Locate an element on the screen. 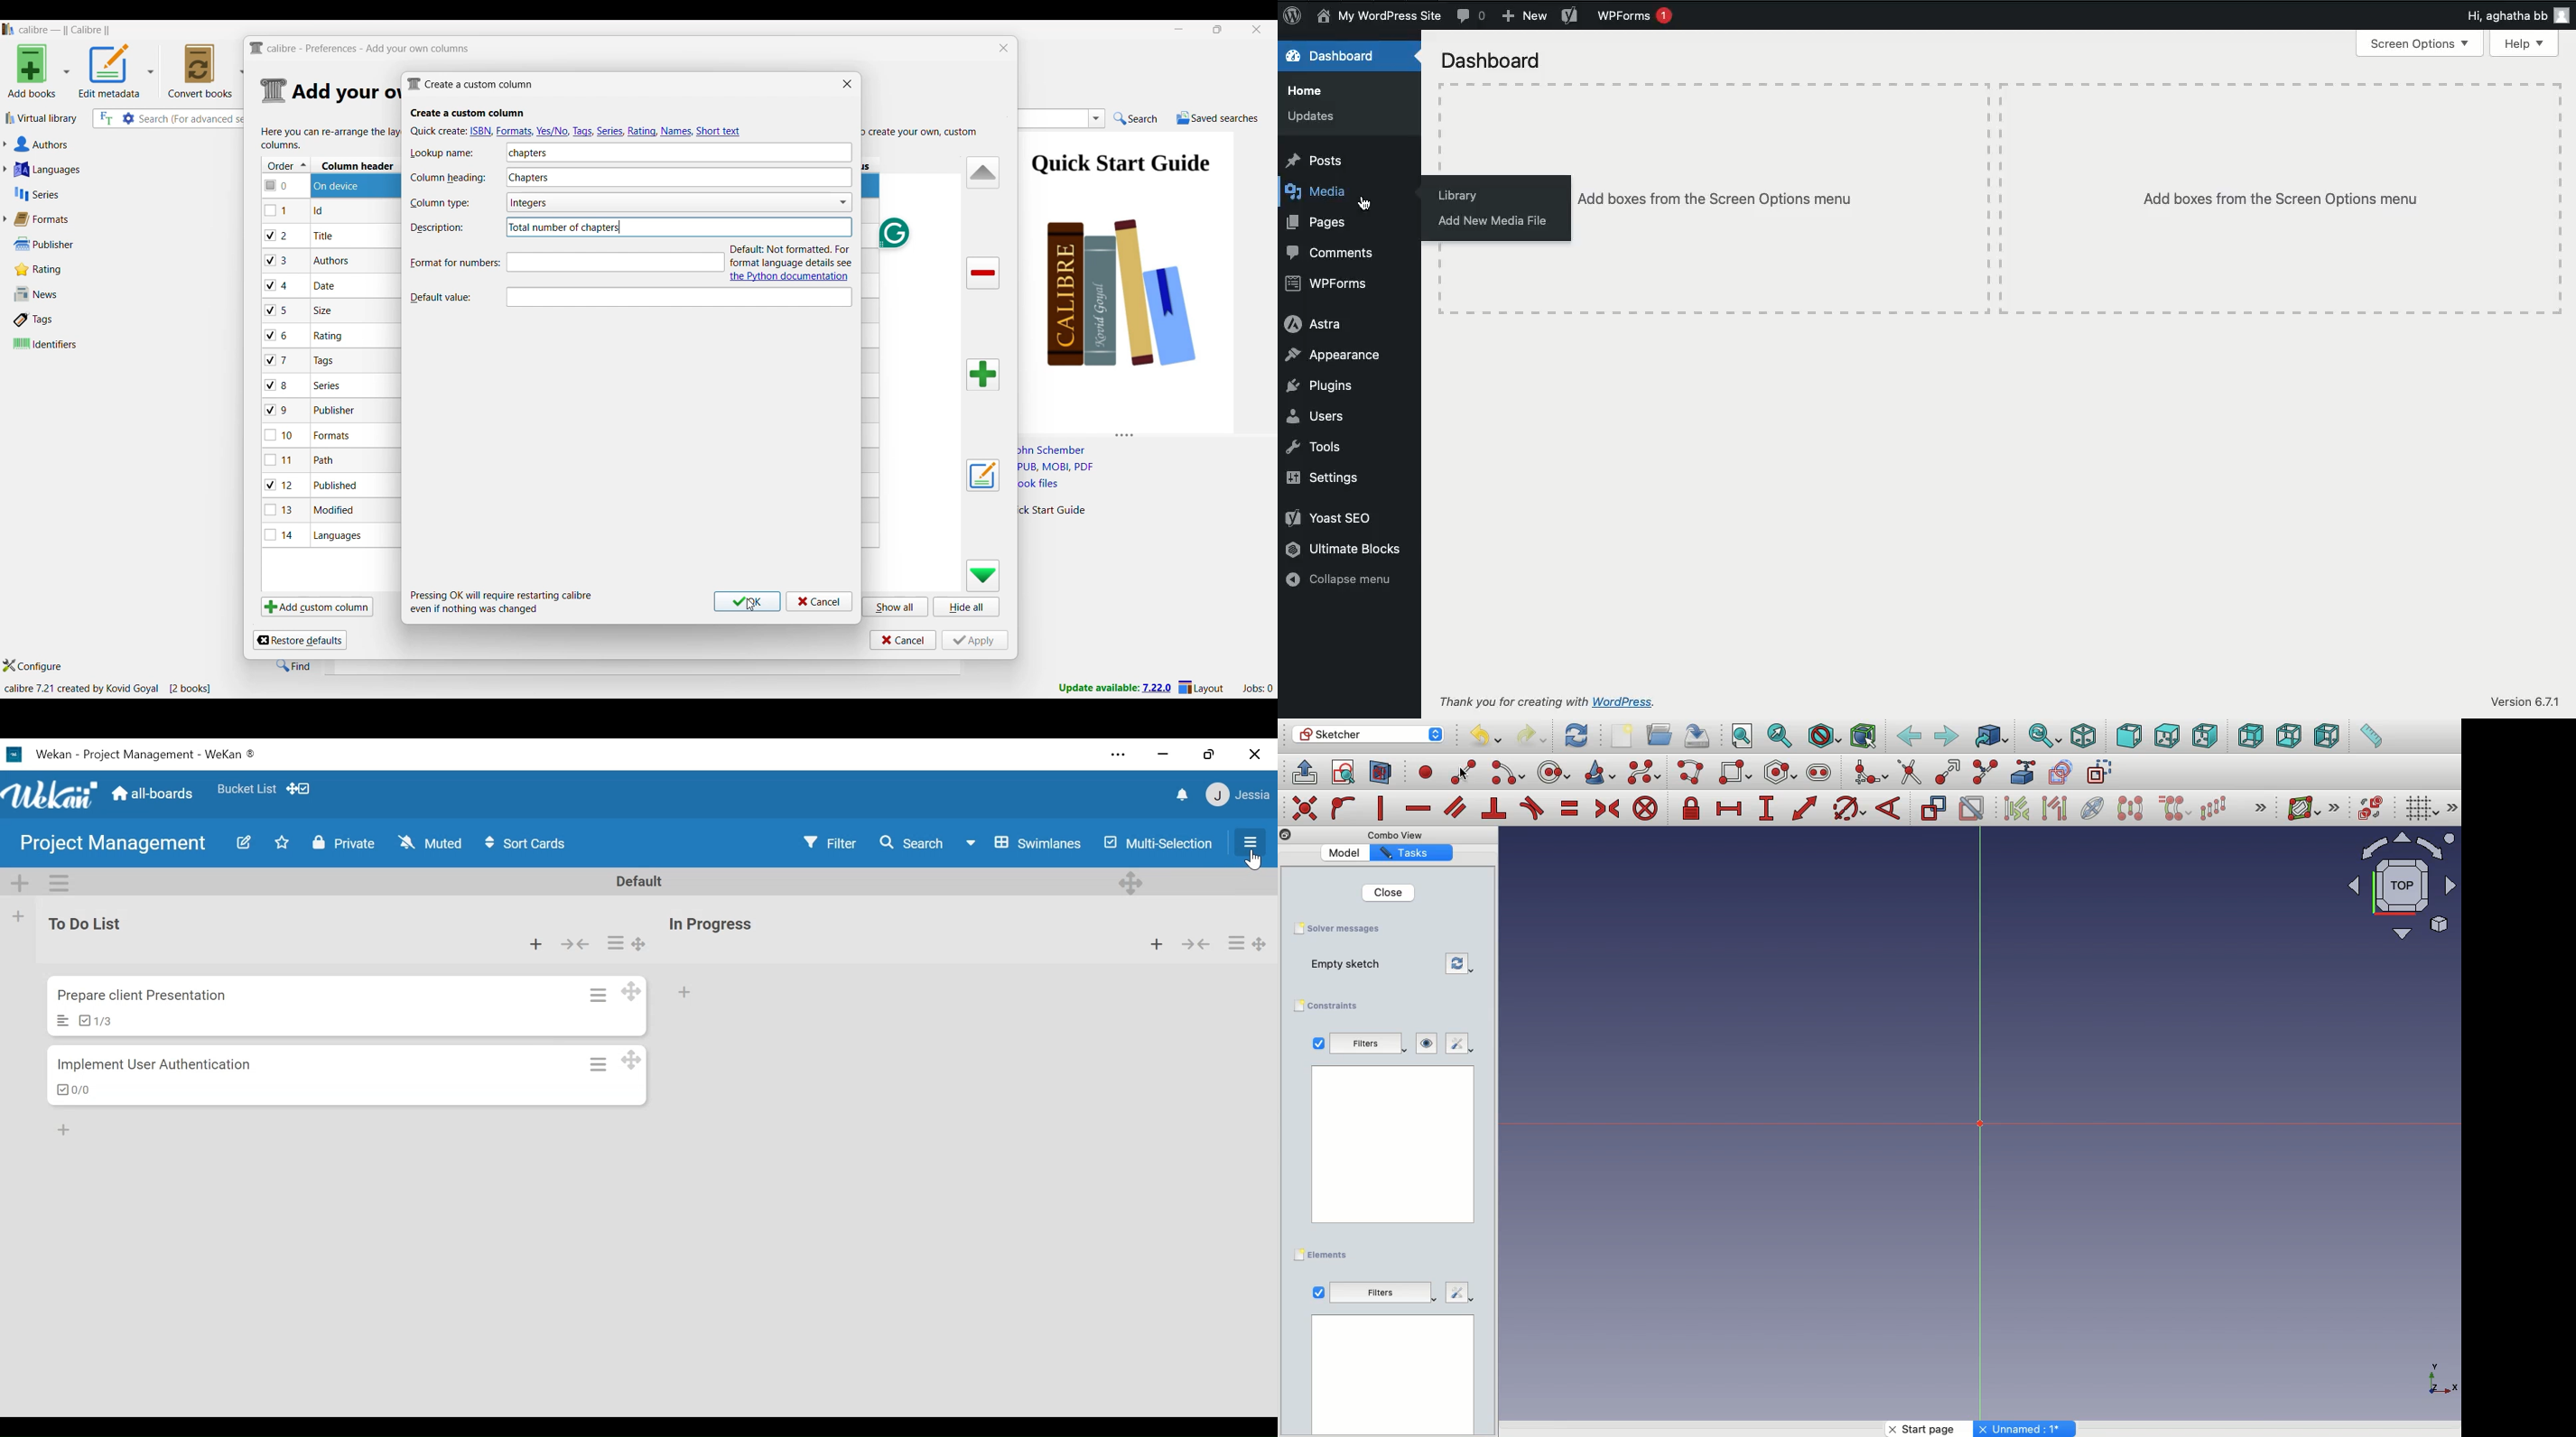 The image size is (2576, 1456). Rectangle is located at coordinates (1737, 773).